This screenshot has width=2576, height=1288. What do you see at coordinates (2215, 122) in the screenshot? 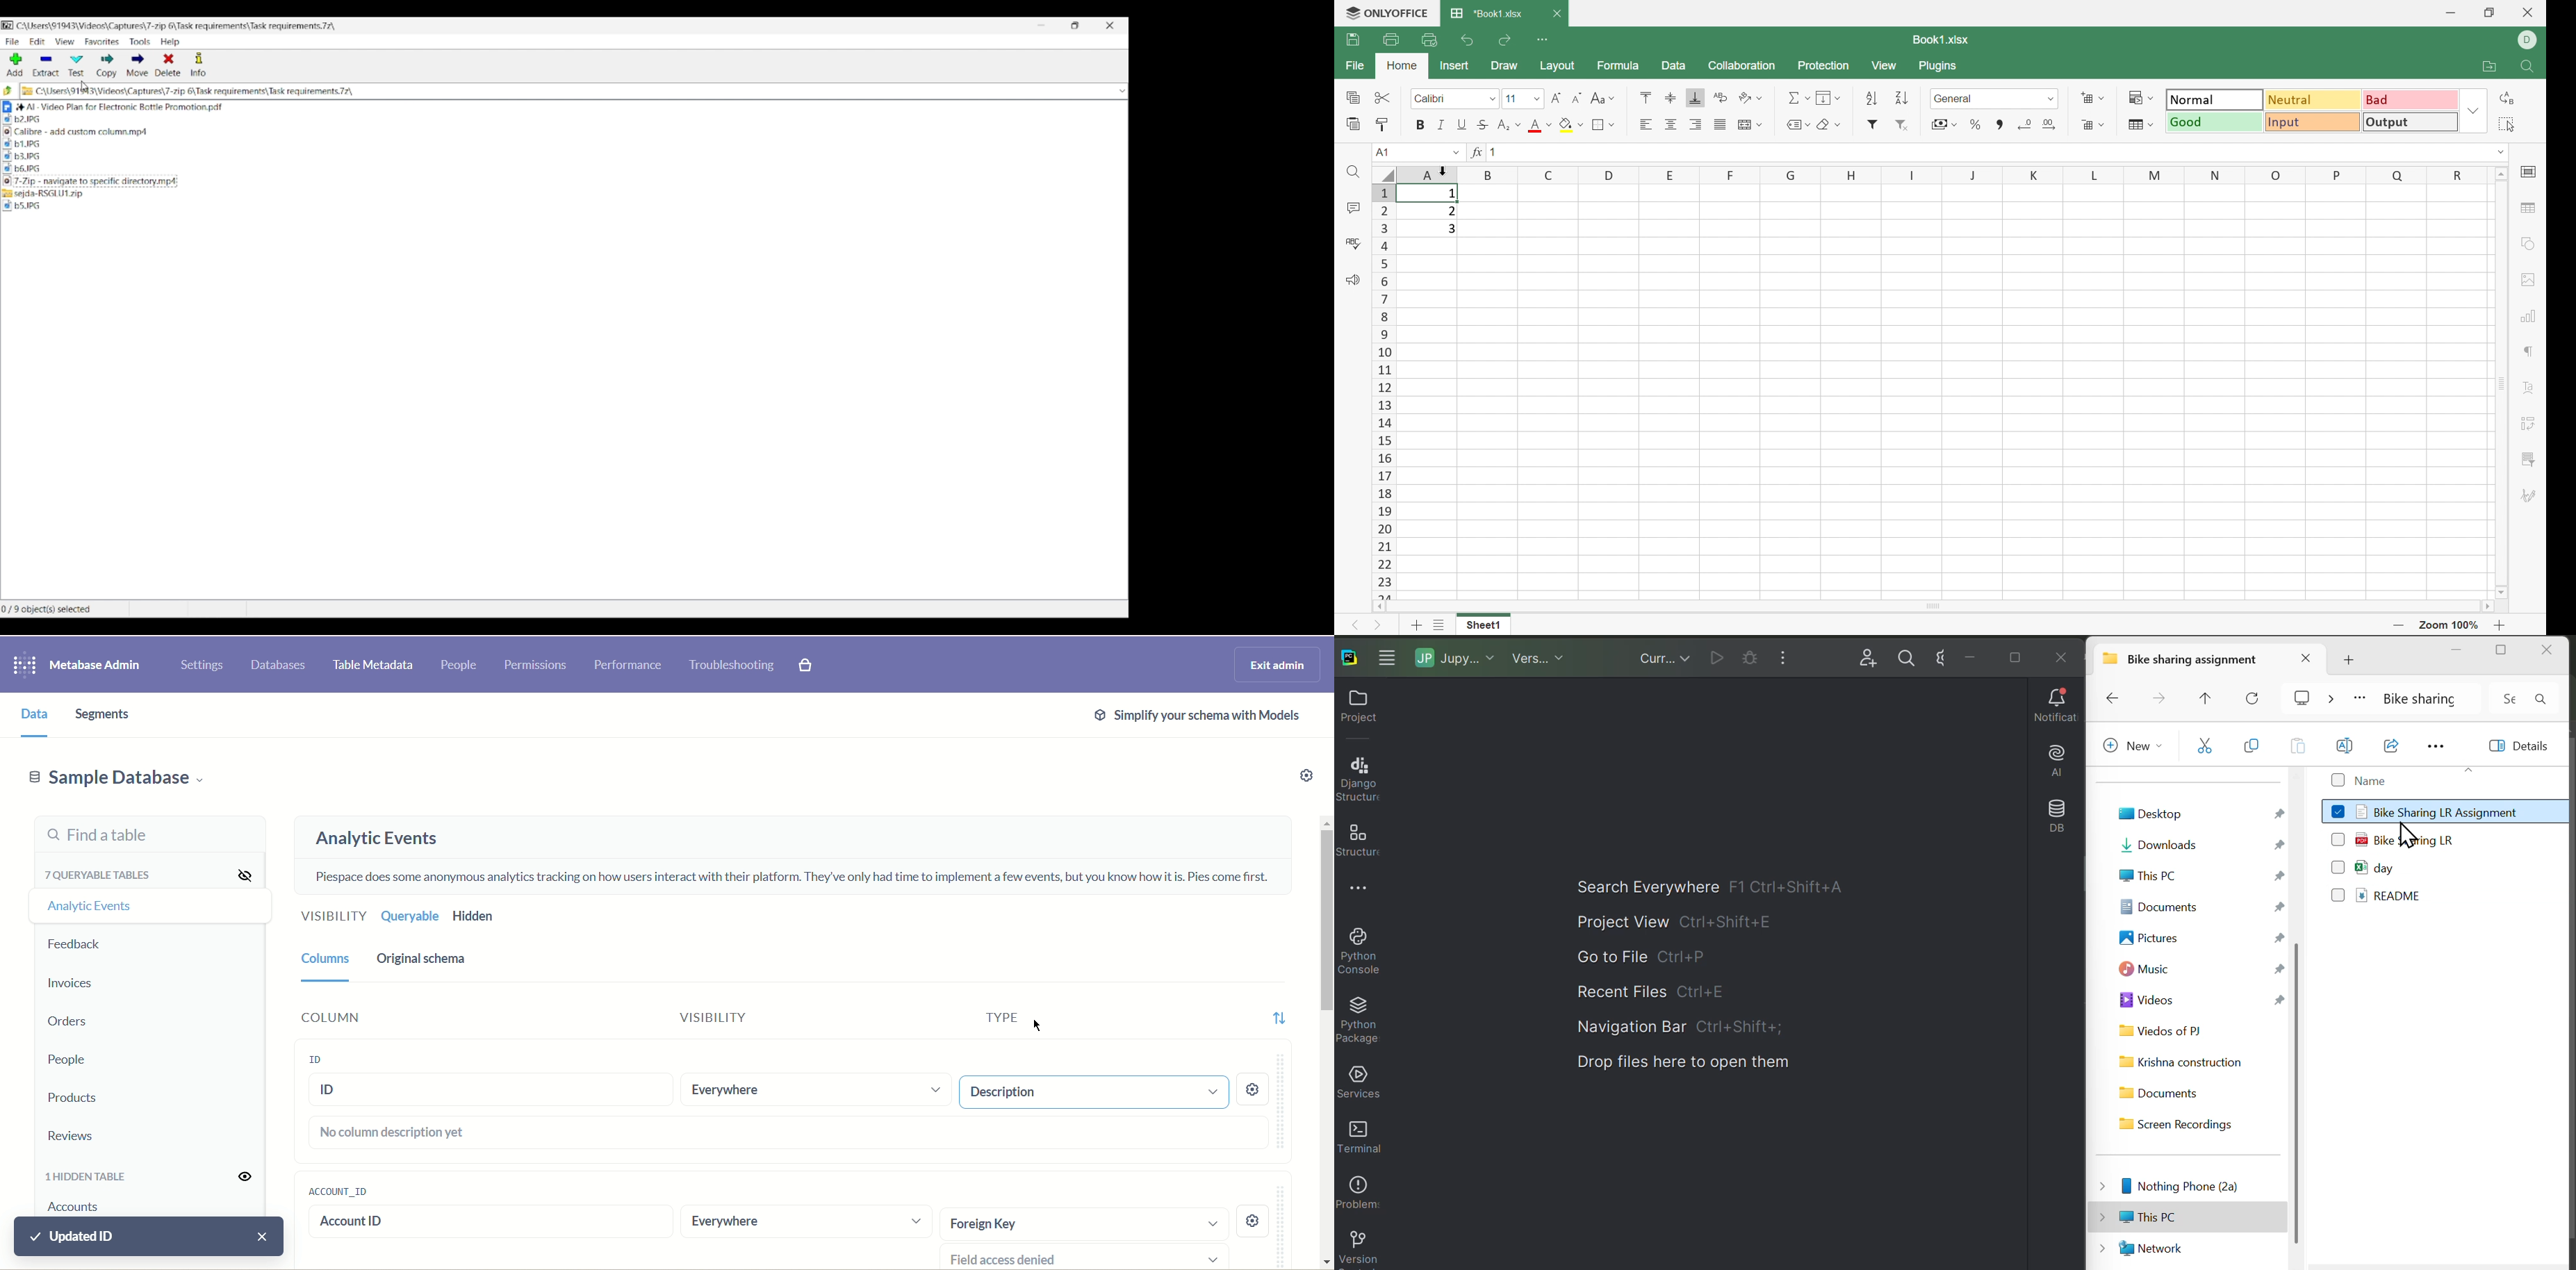
I see `Good` at bounding box center [2215, 122].